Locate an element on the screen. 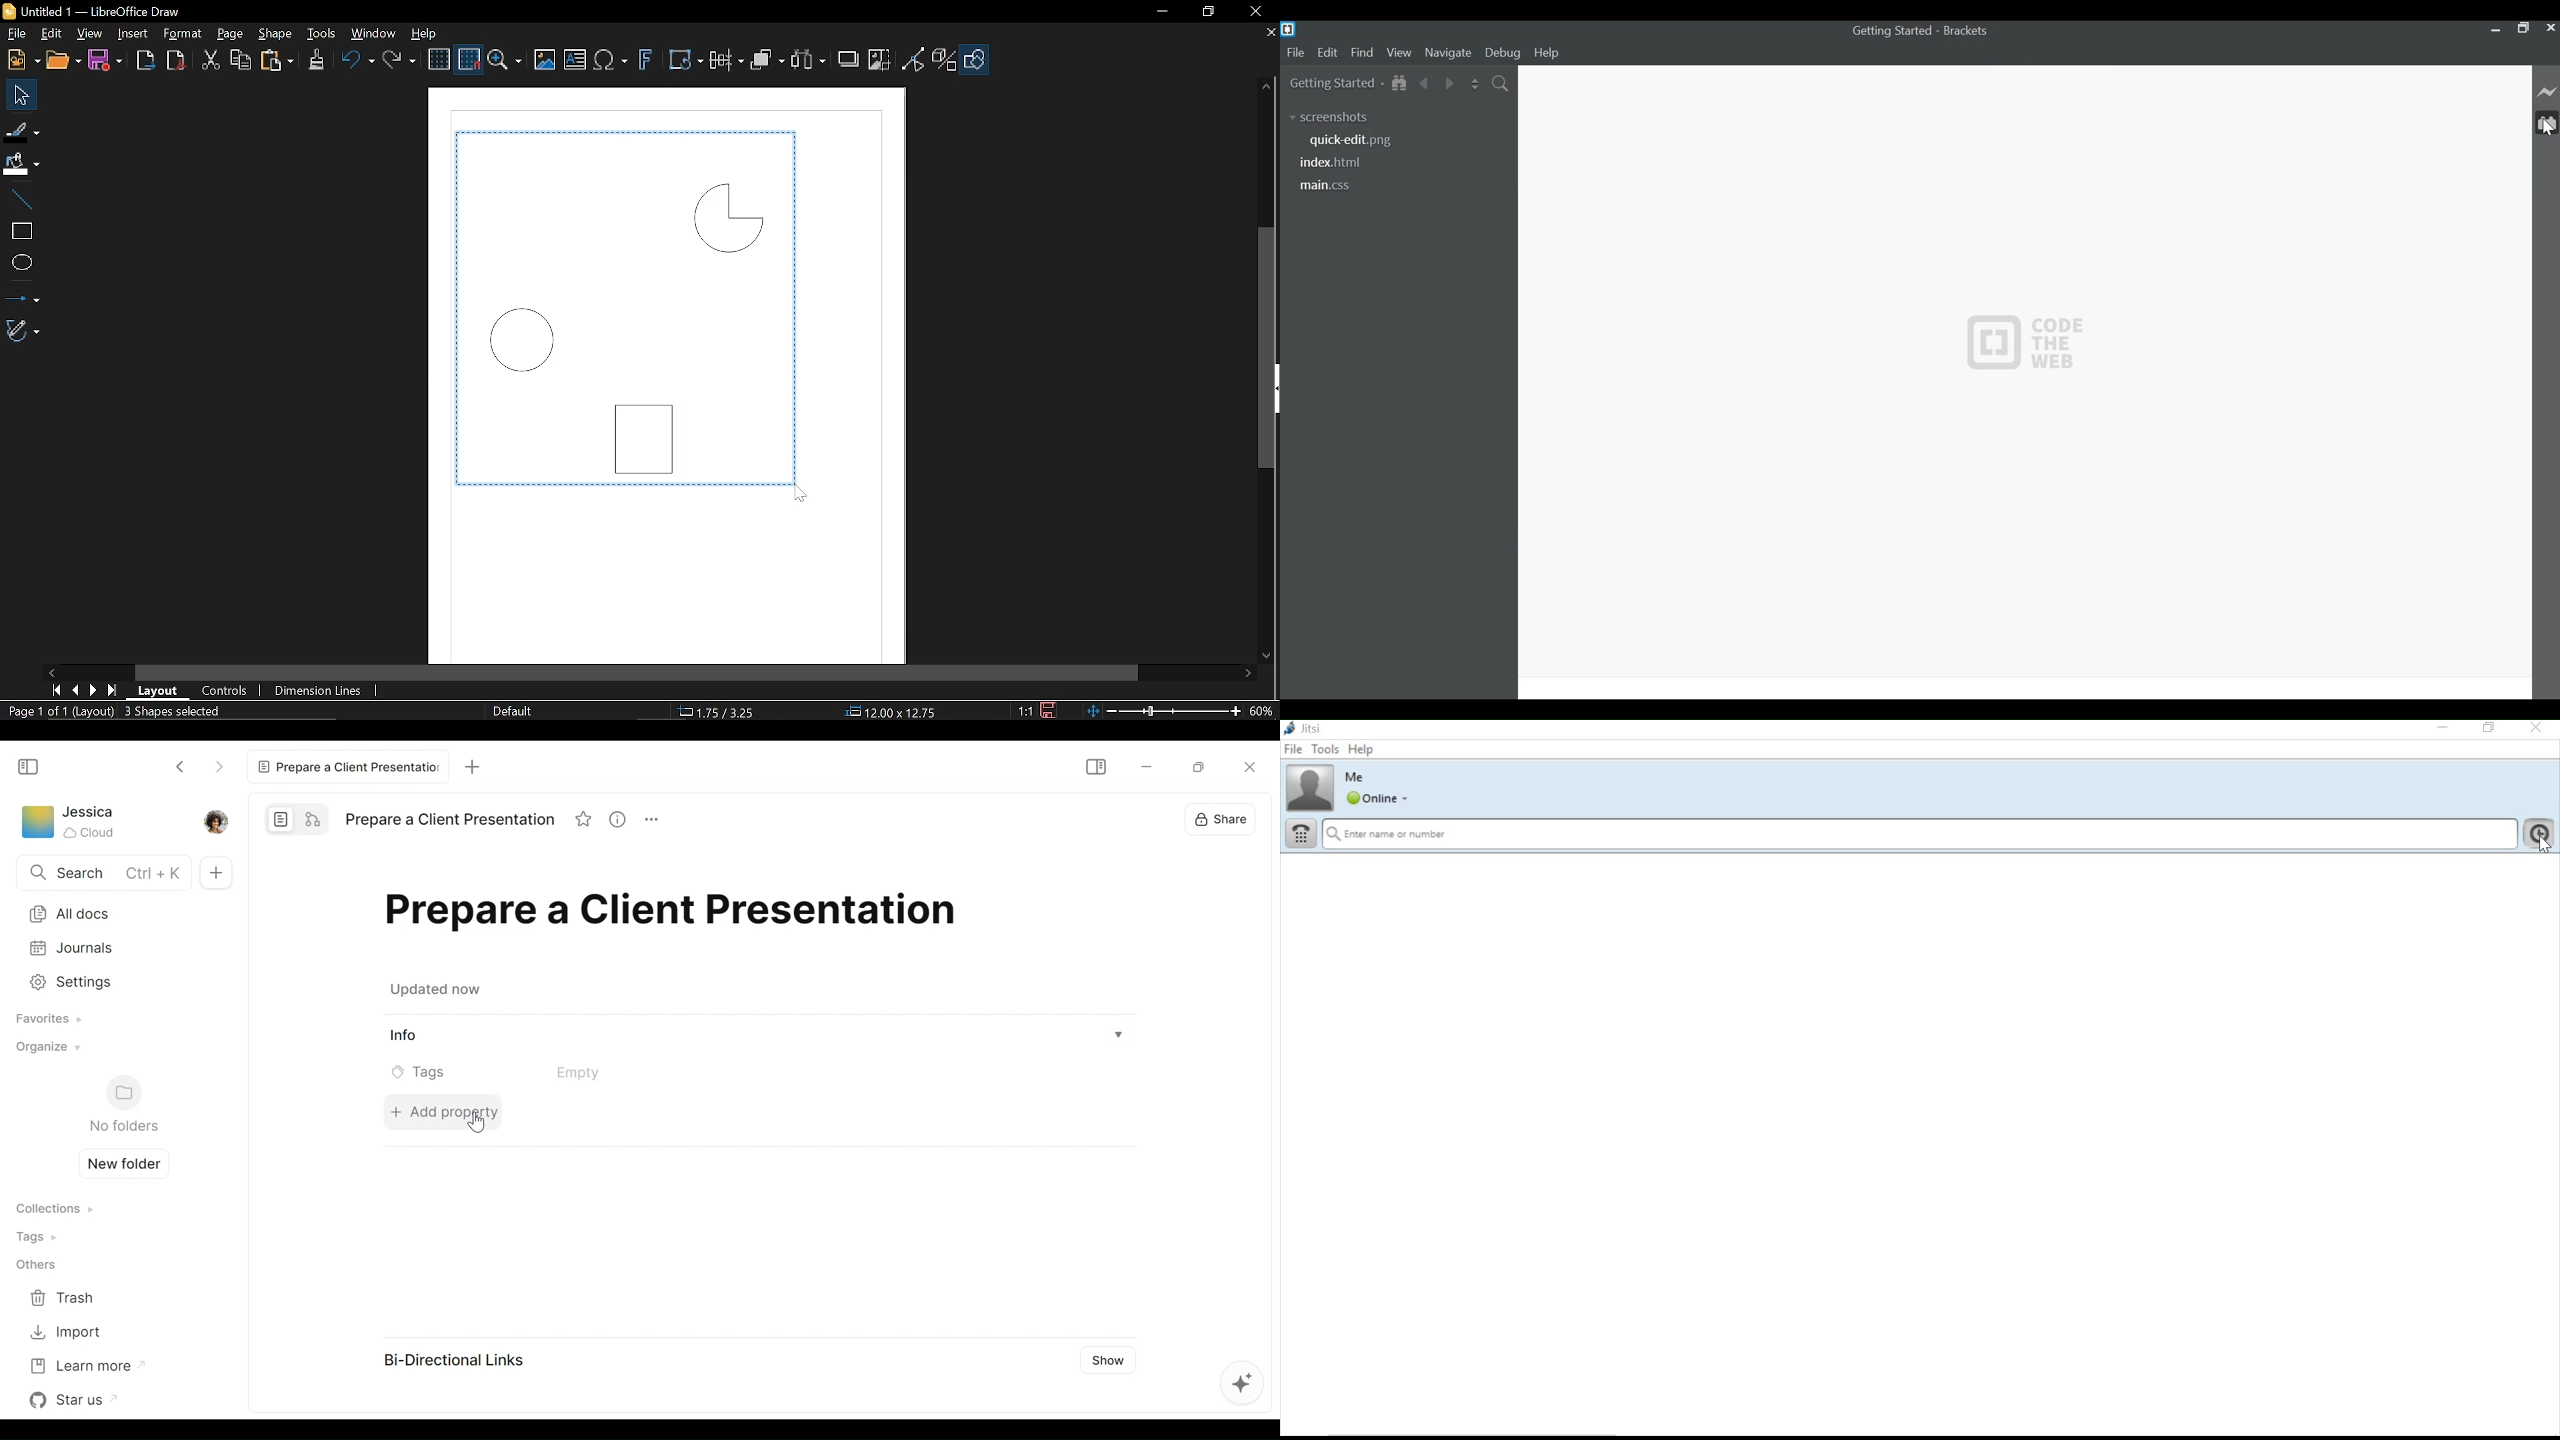  Close tab is located at coordinates (1287, 34).